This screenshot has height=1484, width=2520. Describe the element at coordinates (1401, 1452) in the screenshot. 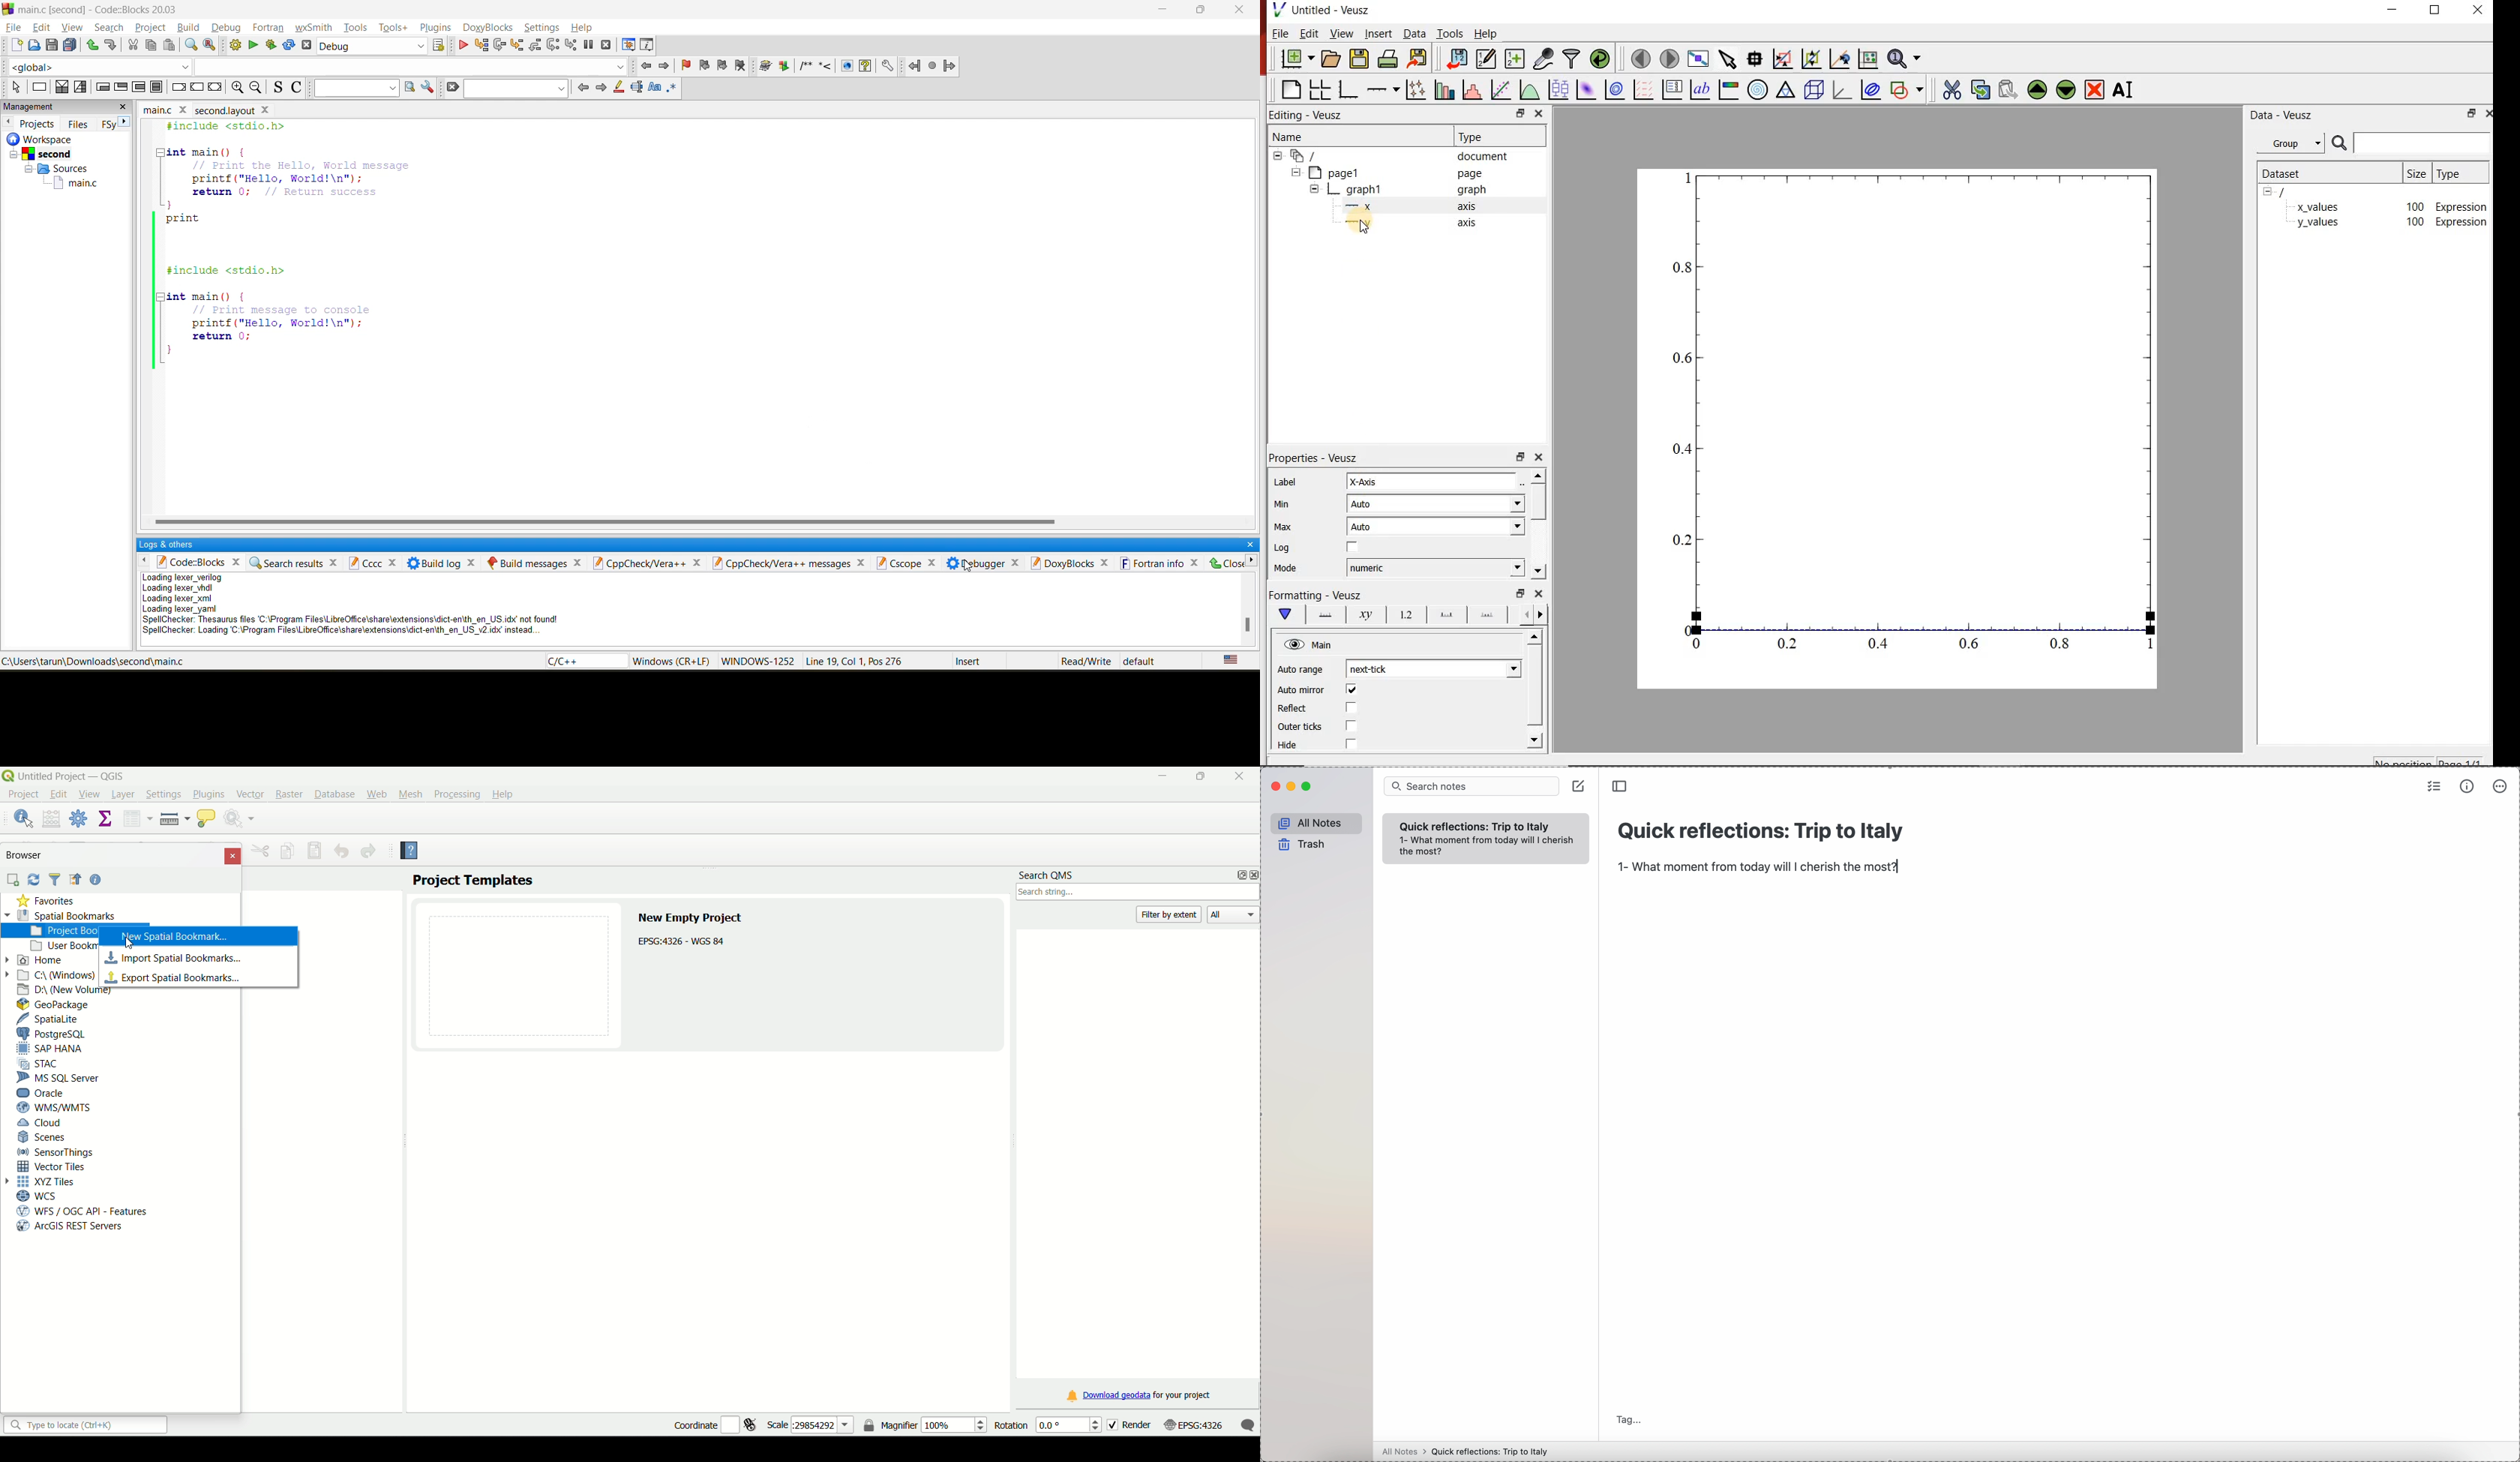

I see `all notes` at that location.